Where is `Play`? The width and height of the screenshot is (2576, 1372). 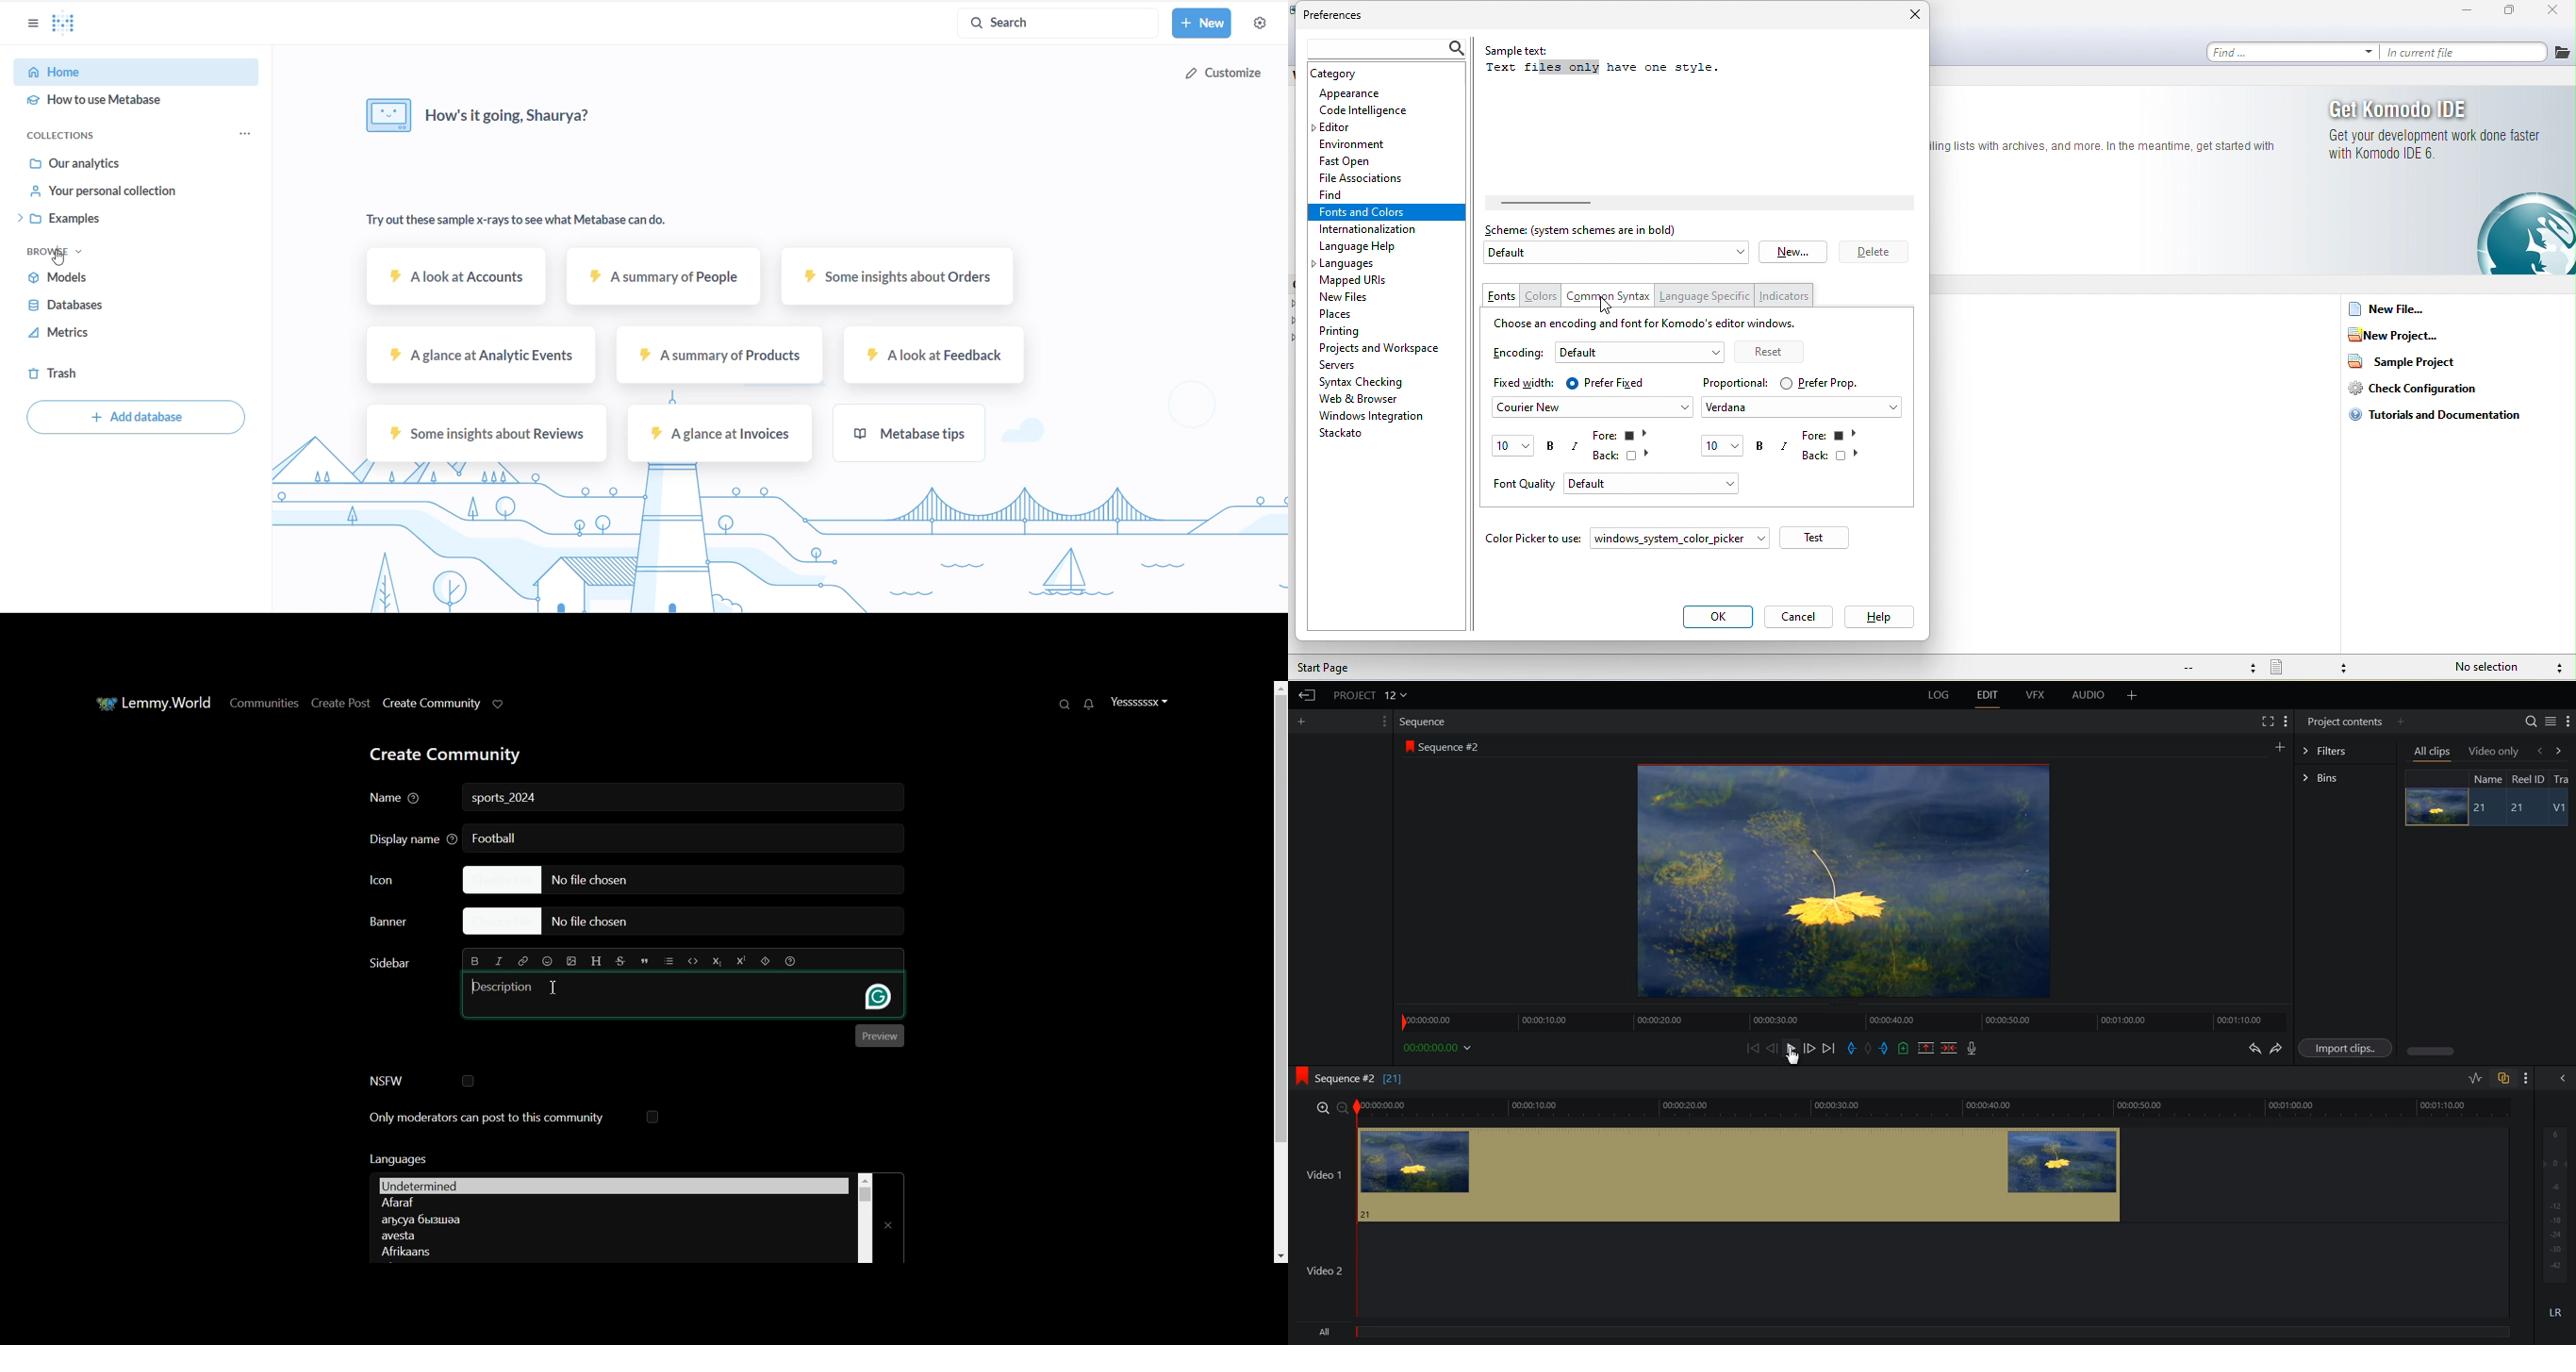 Play is located at coordinates (1792, 1048).